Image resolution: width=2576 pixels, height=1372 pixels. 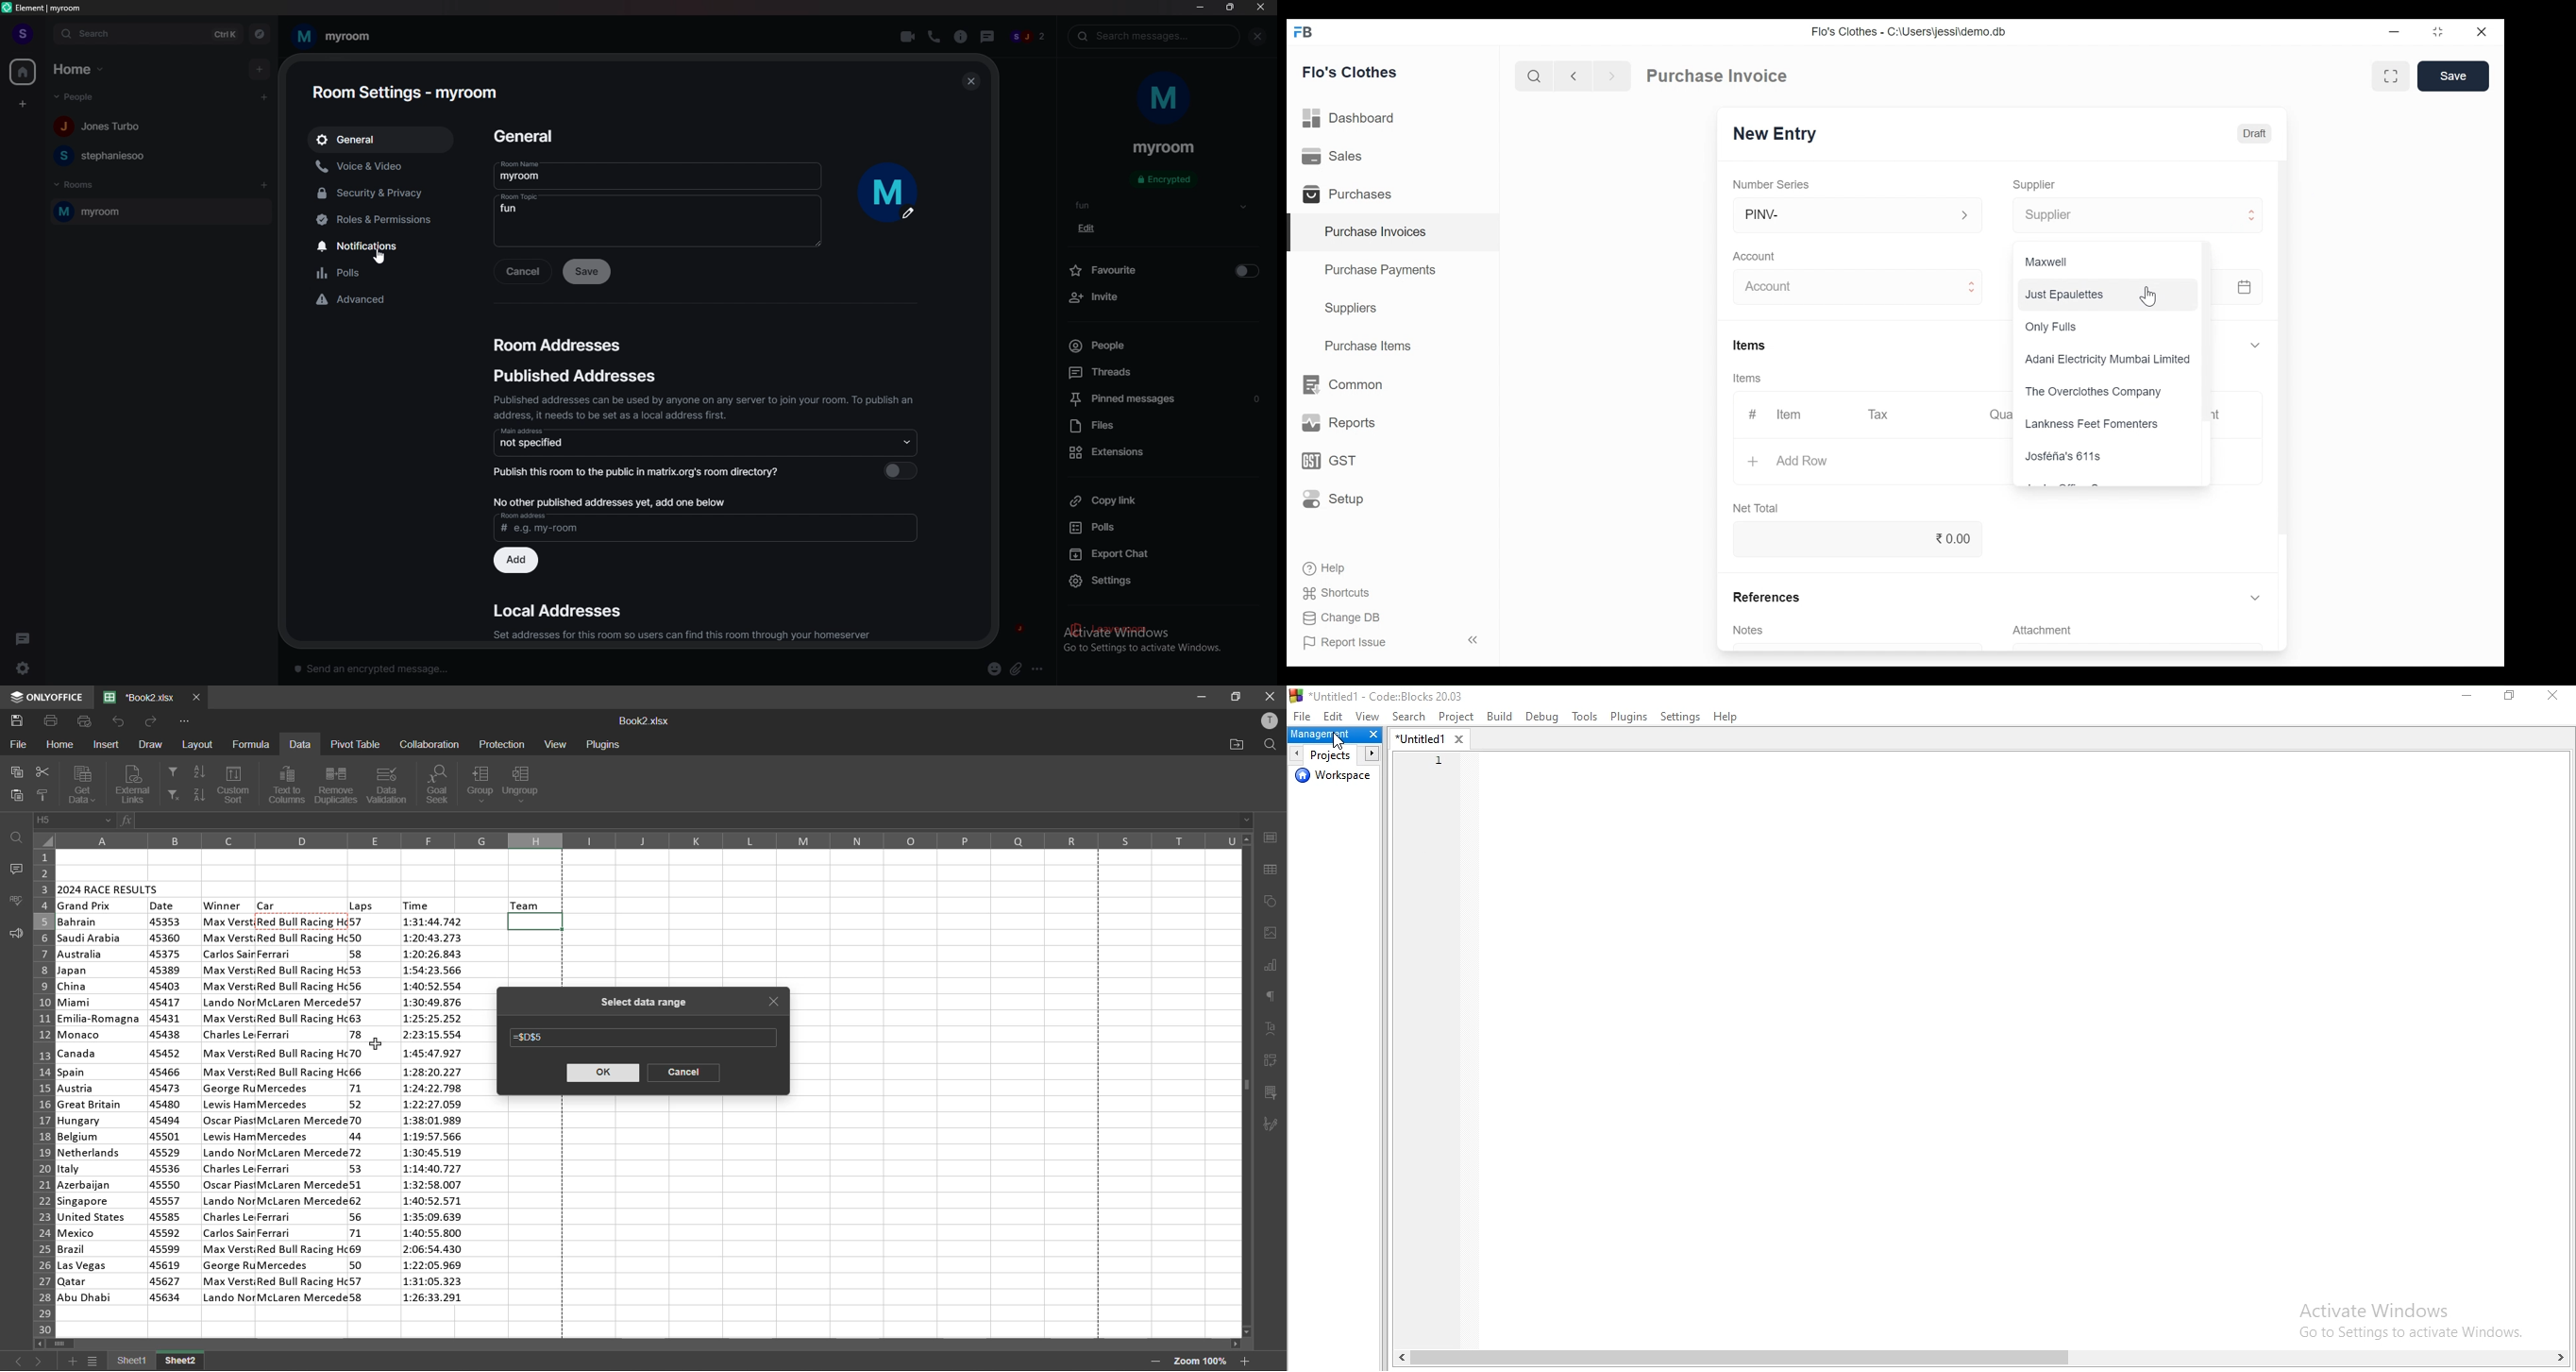 What do you see at coordinates (1911, 30) in the screenshot?
I see `Flo's Clothes - C:\Users\jessi\demo.db` at bounding box center [1911, 30].